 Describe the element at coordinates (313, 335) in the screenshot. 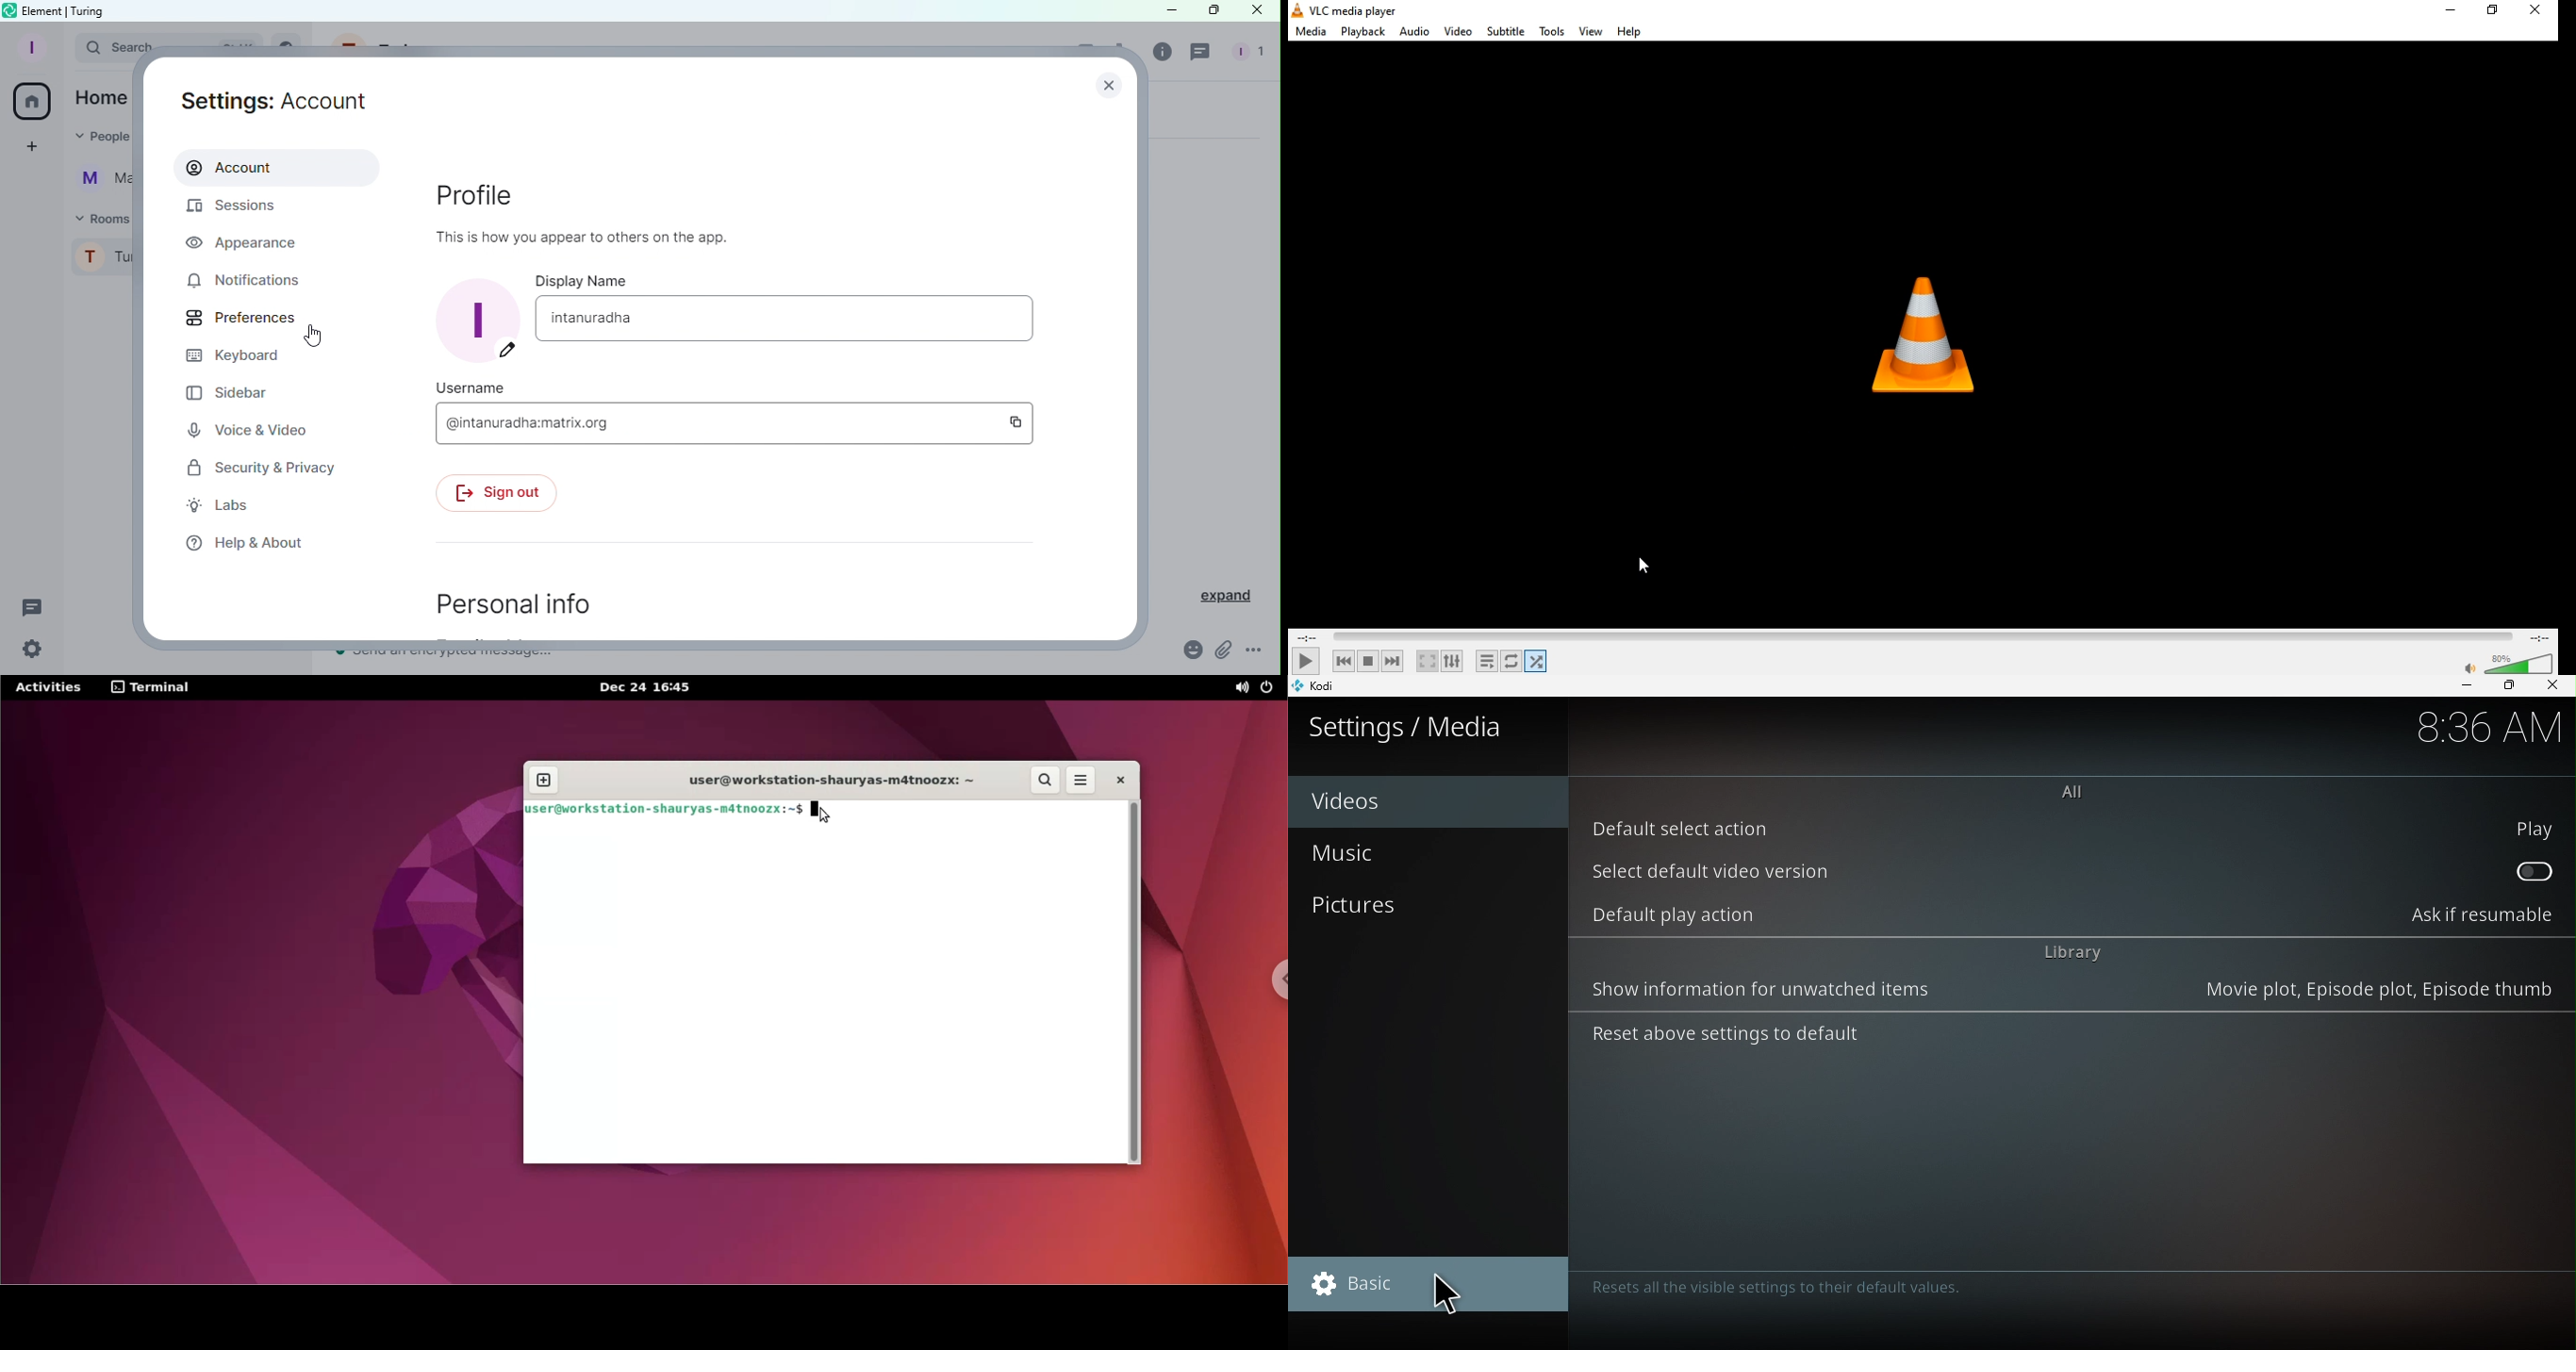

I see `Cursor` at that location.